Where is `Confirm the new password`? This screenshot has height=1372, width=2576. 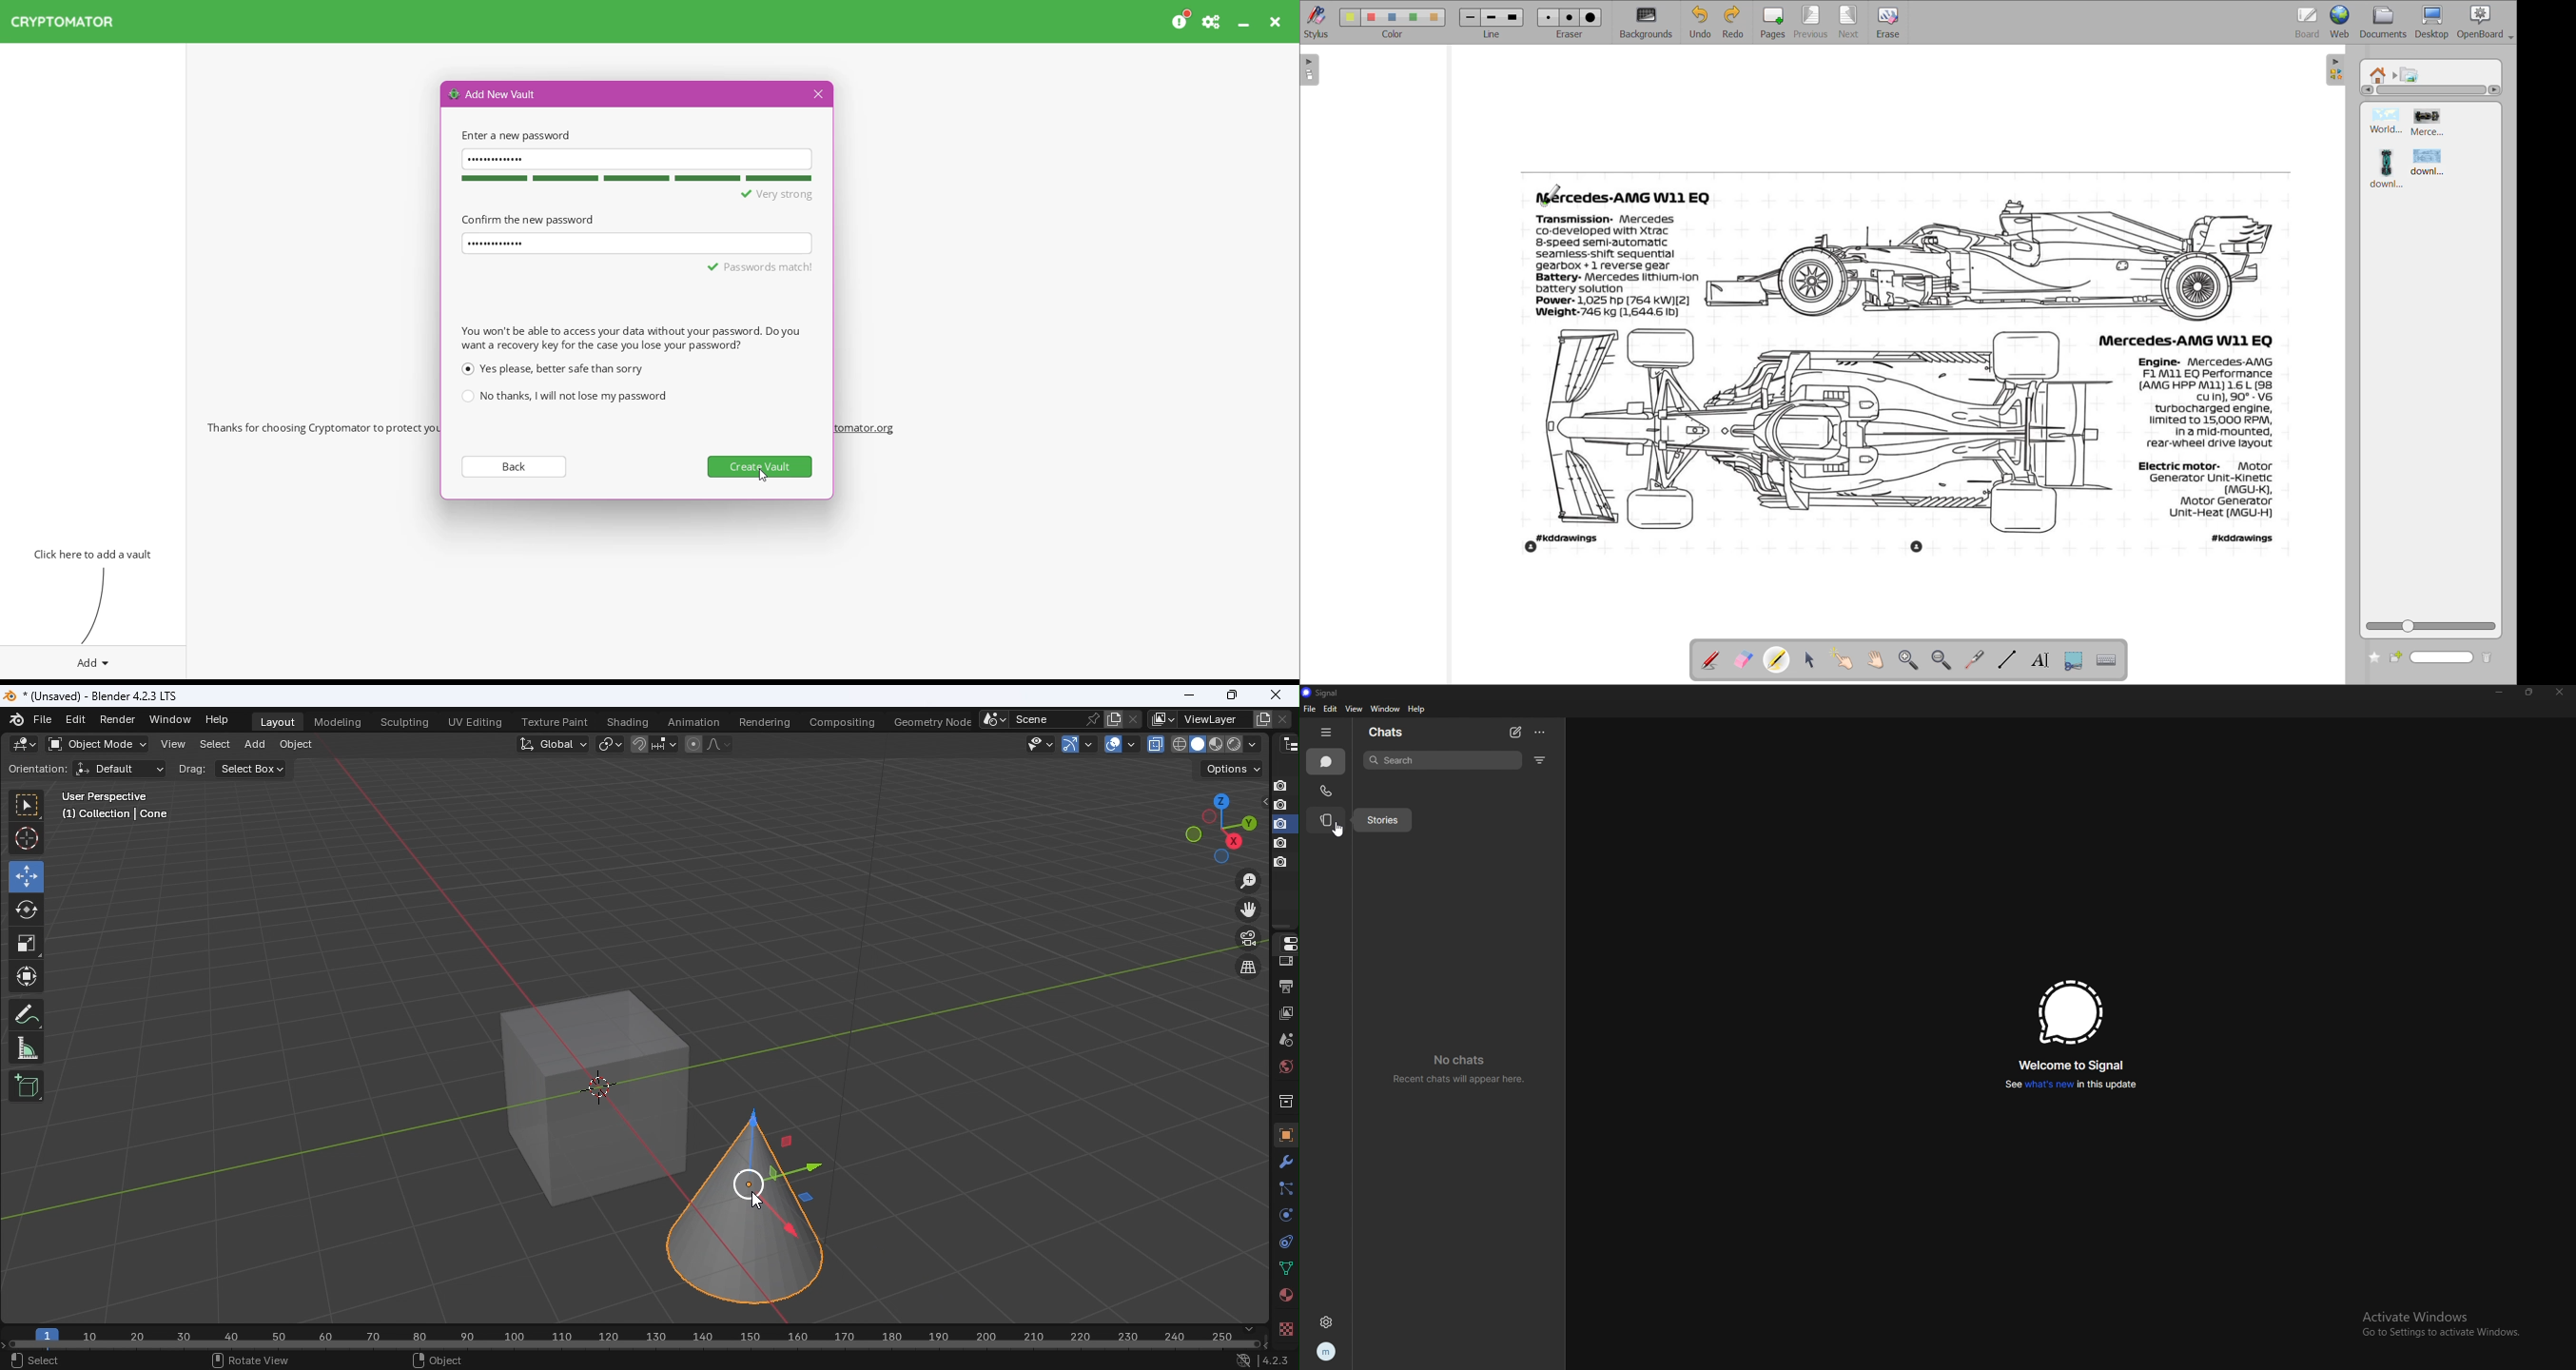
Confirm the new password is located at coordinates (527, 219).